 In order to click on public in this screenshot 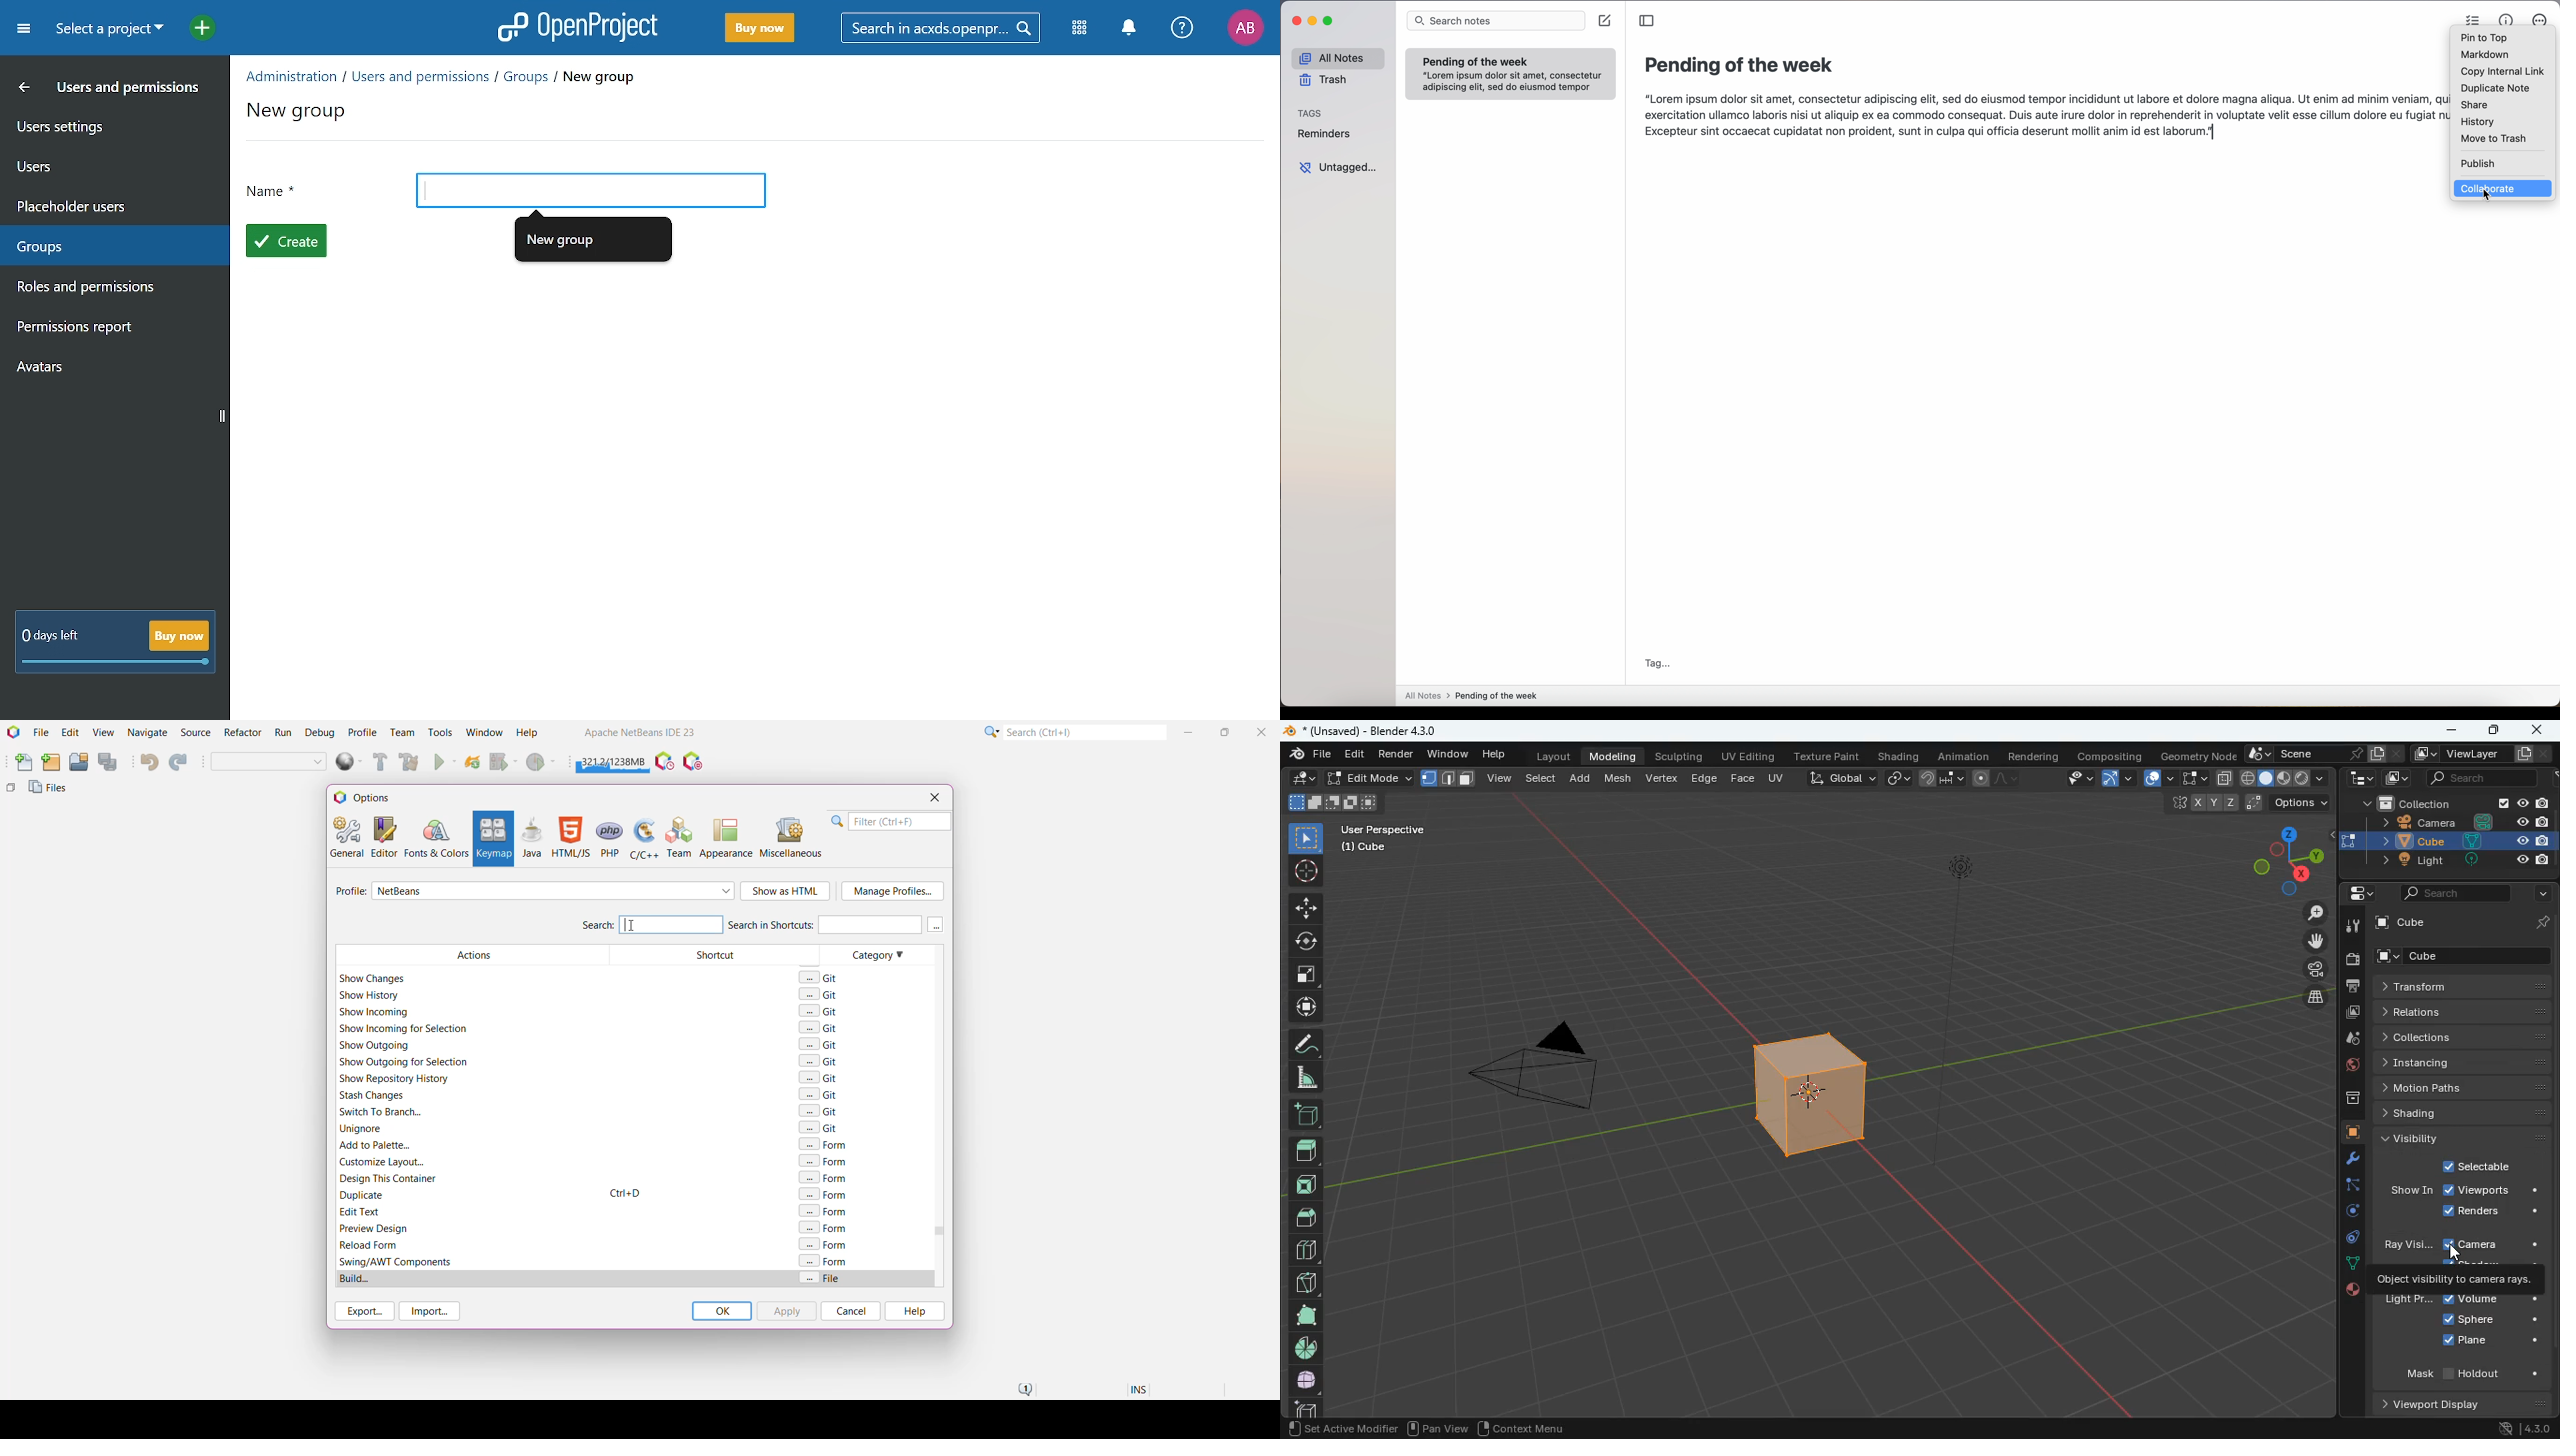, I will do `click(2351, 1290)`.